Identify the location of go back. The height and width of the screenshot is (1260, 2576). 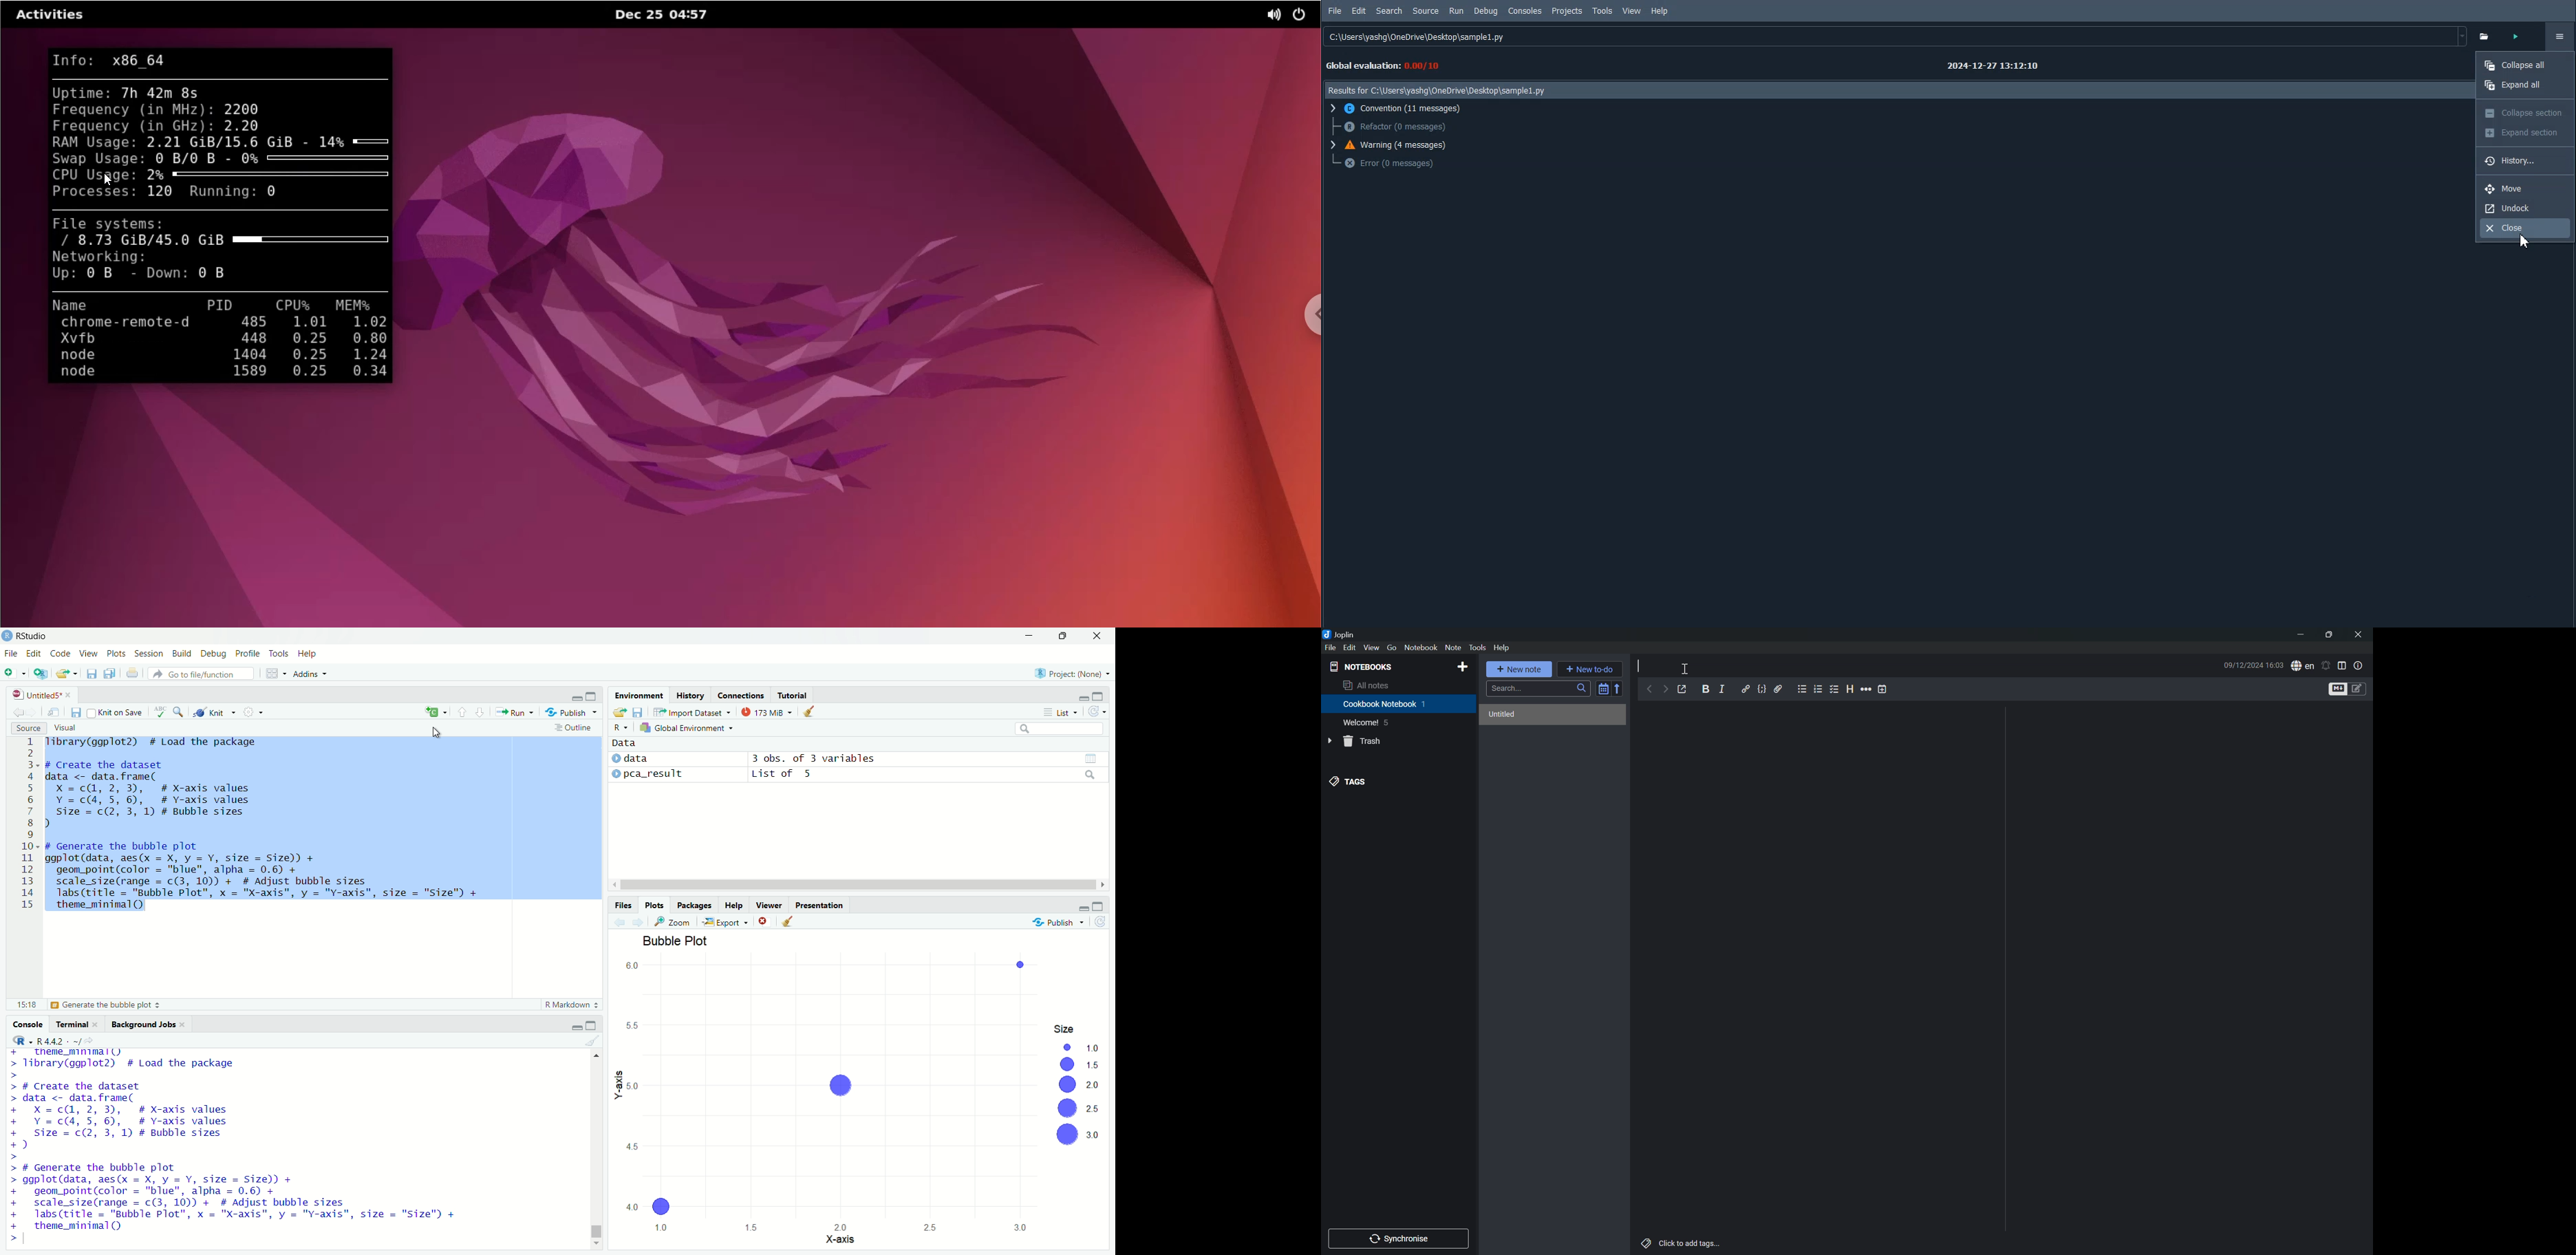
(18, 711).